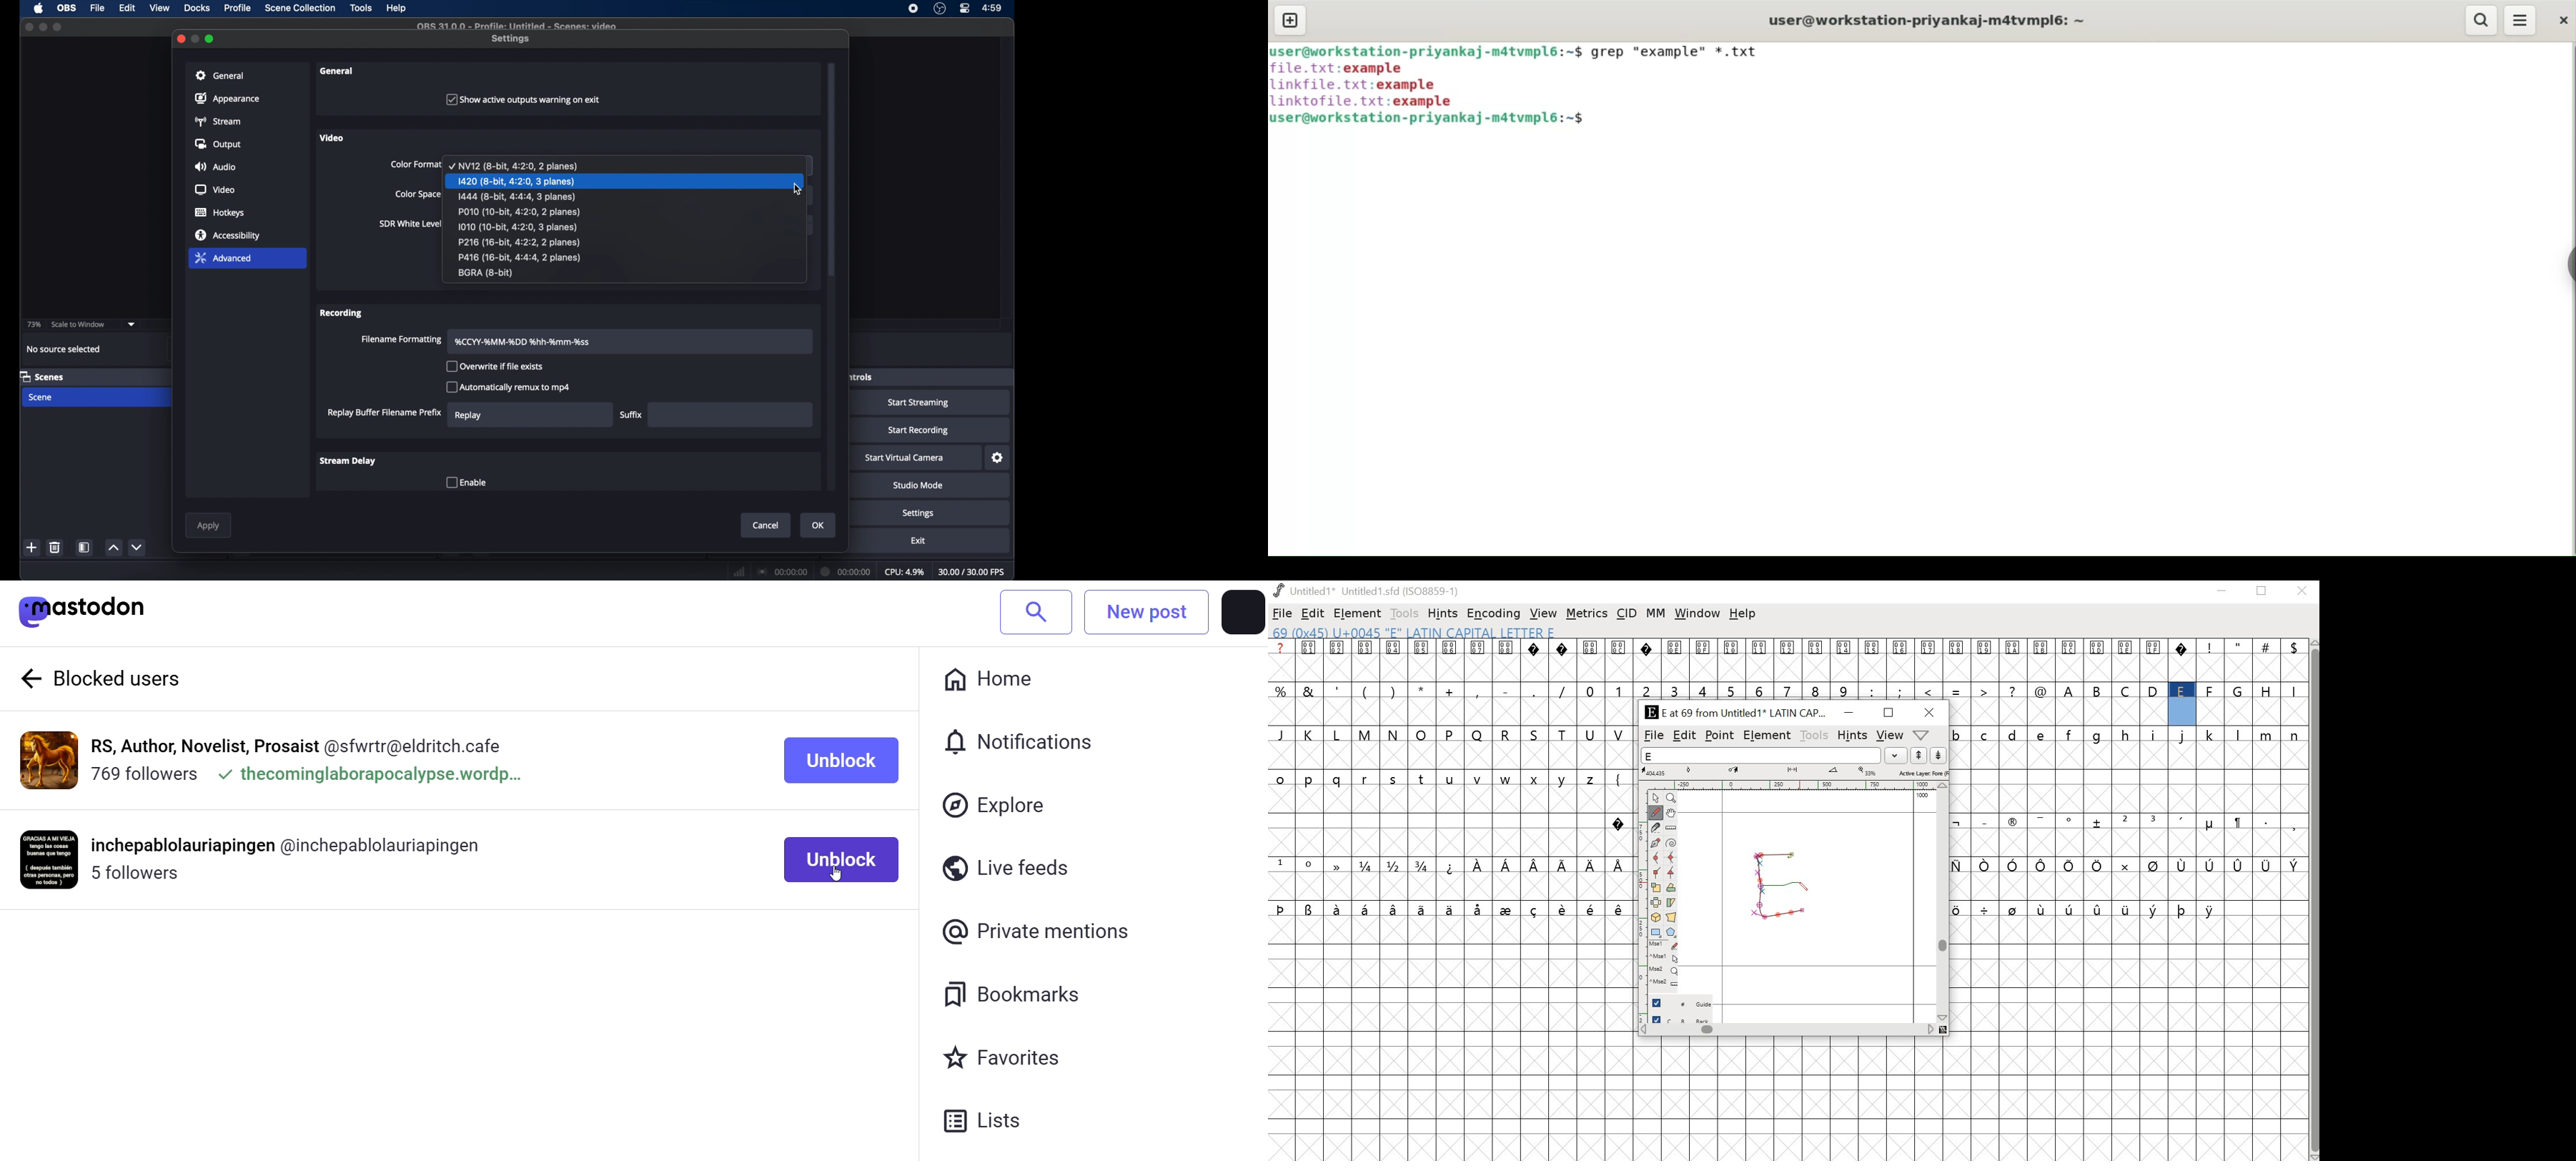  Describe the element at coordinates (906, 572) in the screenshot. I see `cpu: 4.9%` at that location.